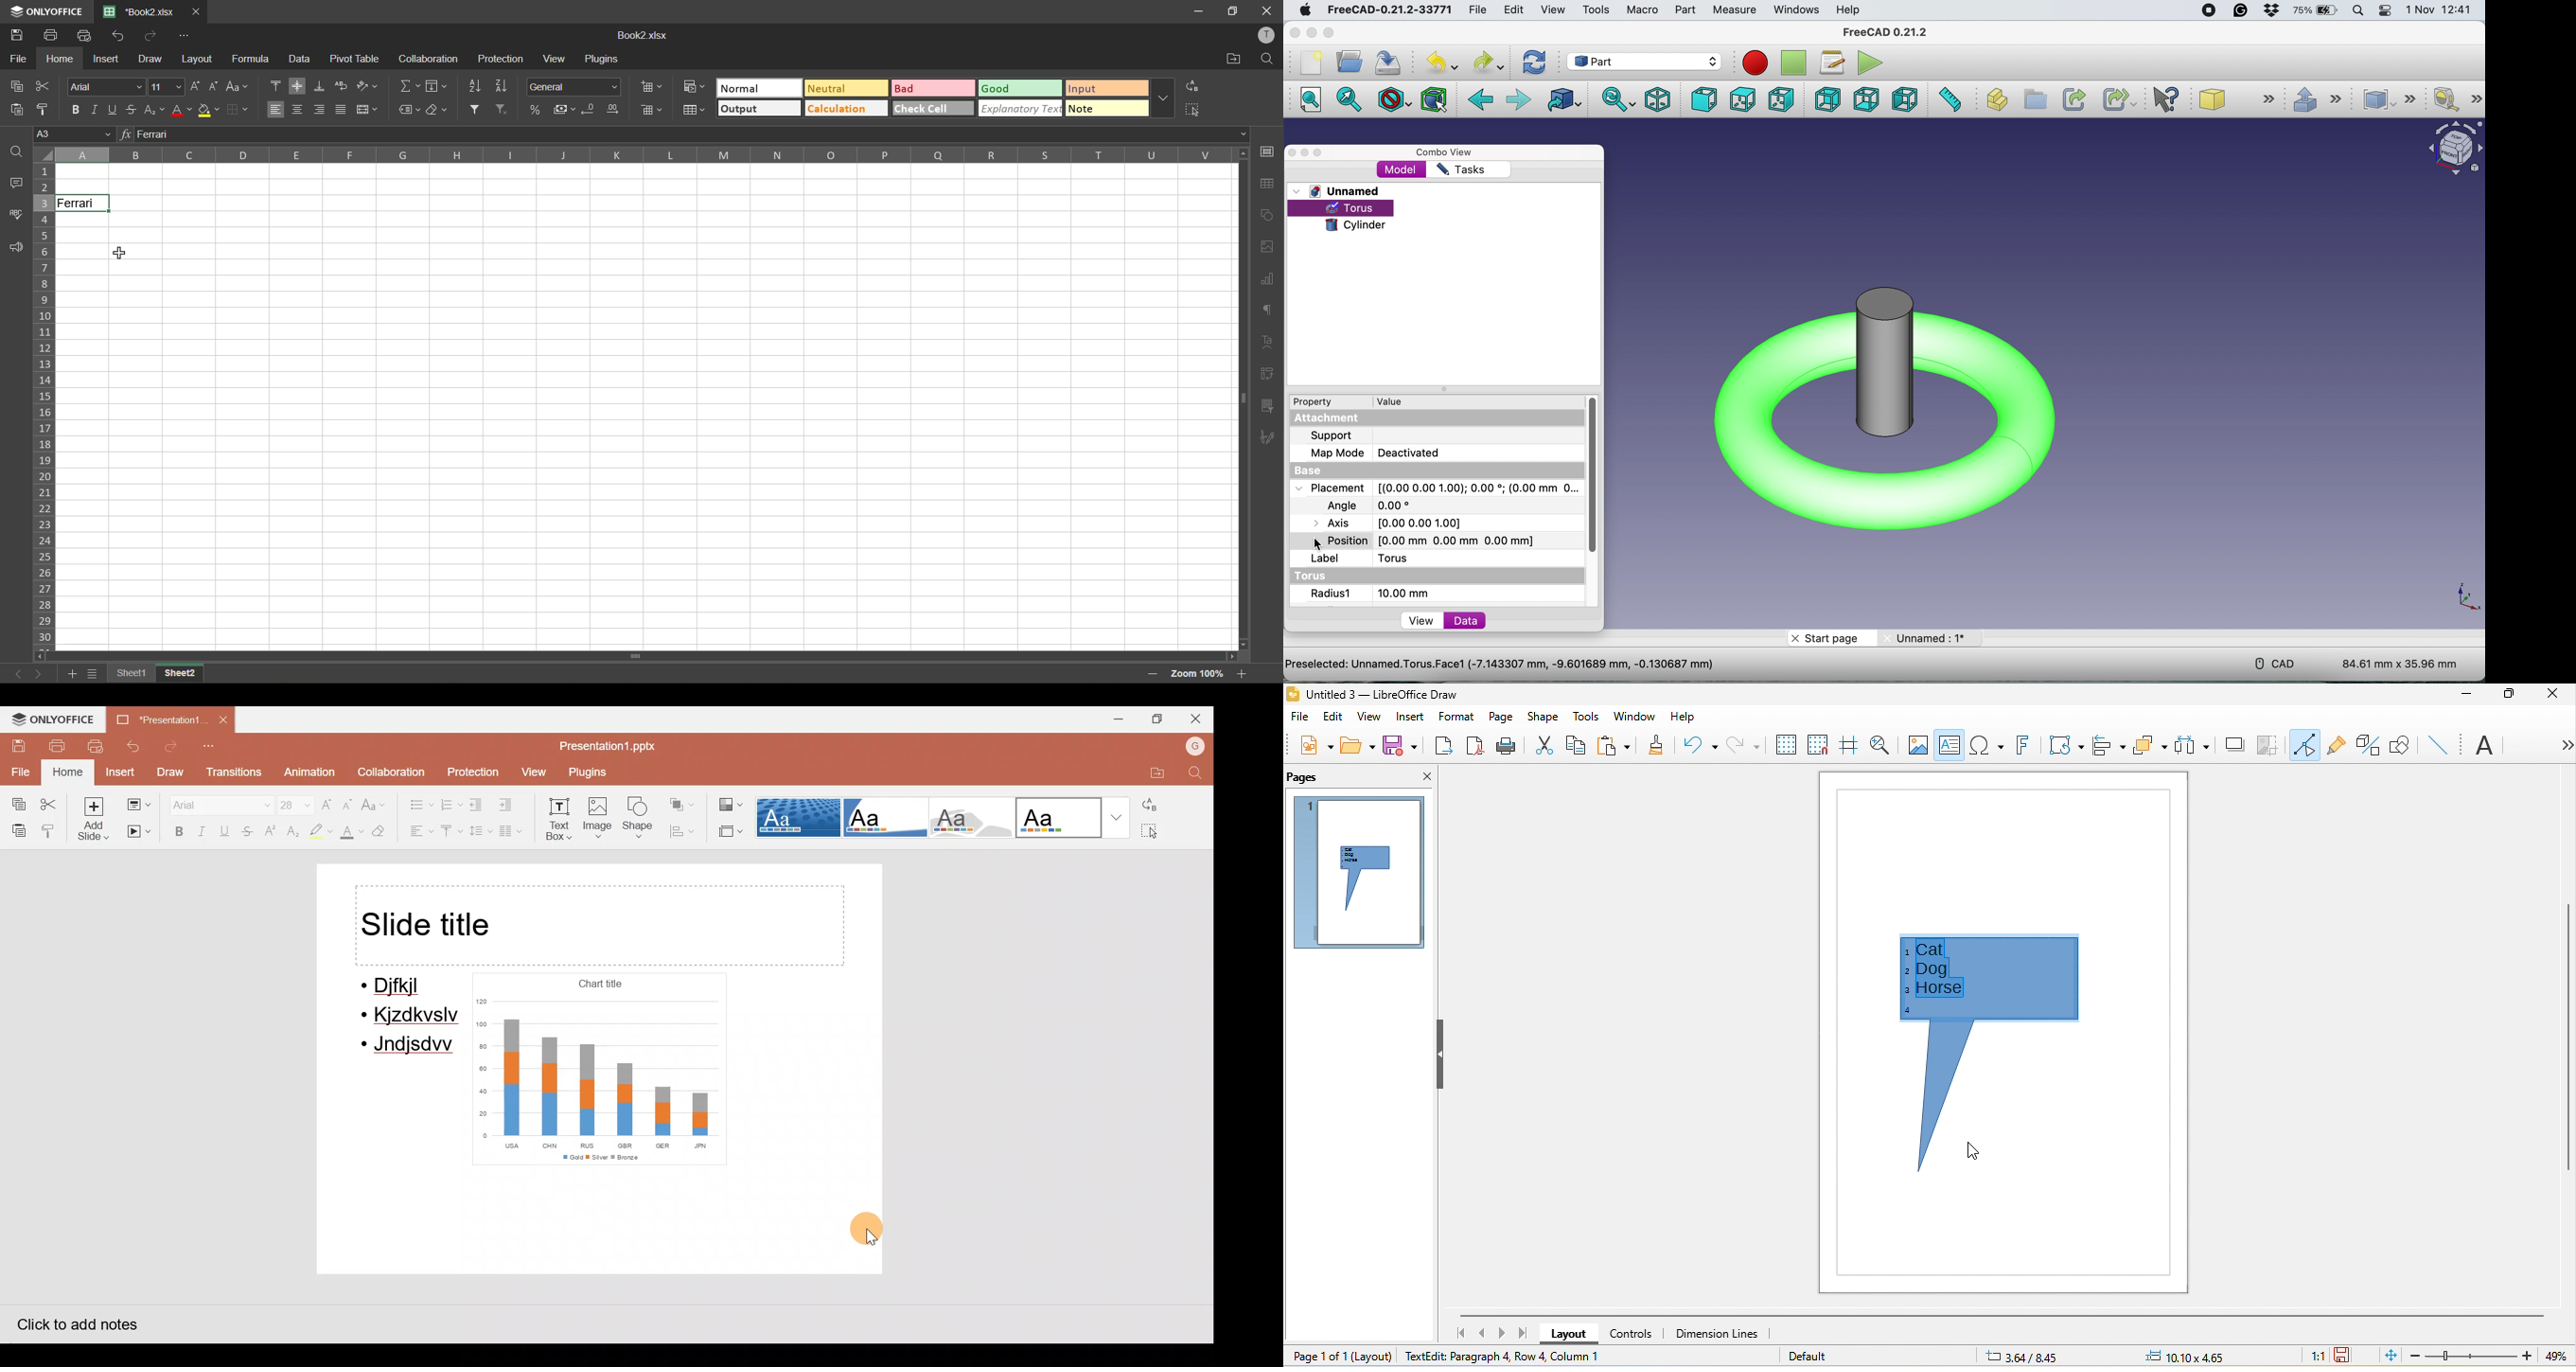  I want to click on data, so click(302, 60).